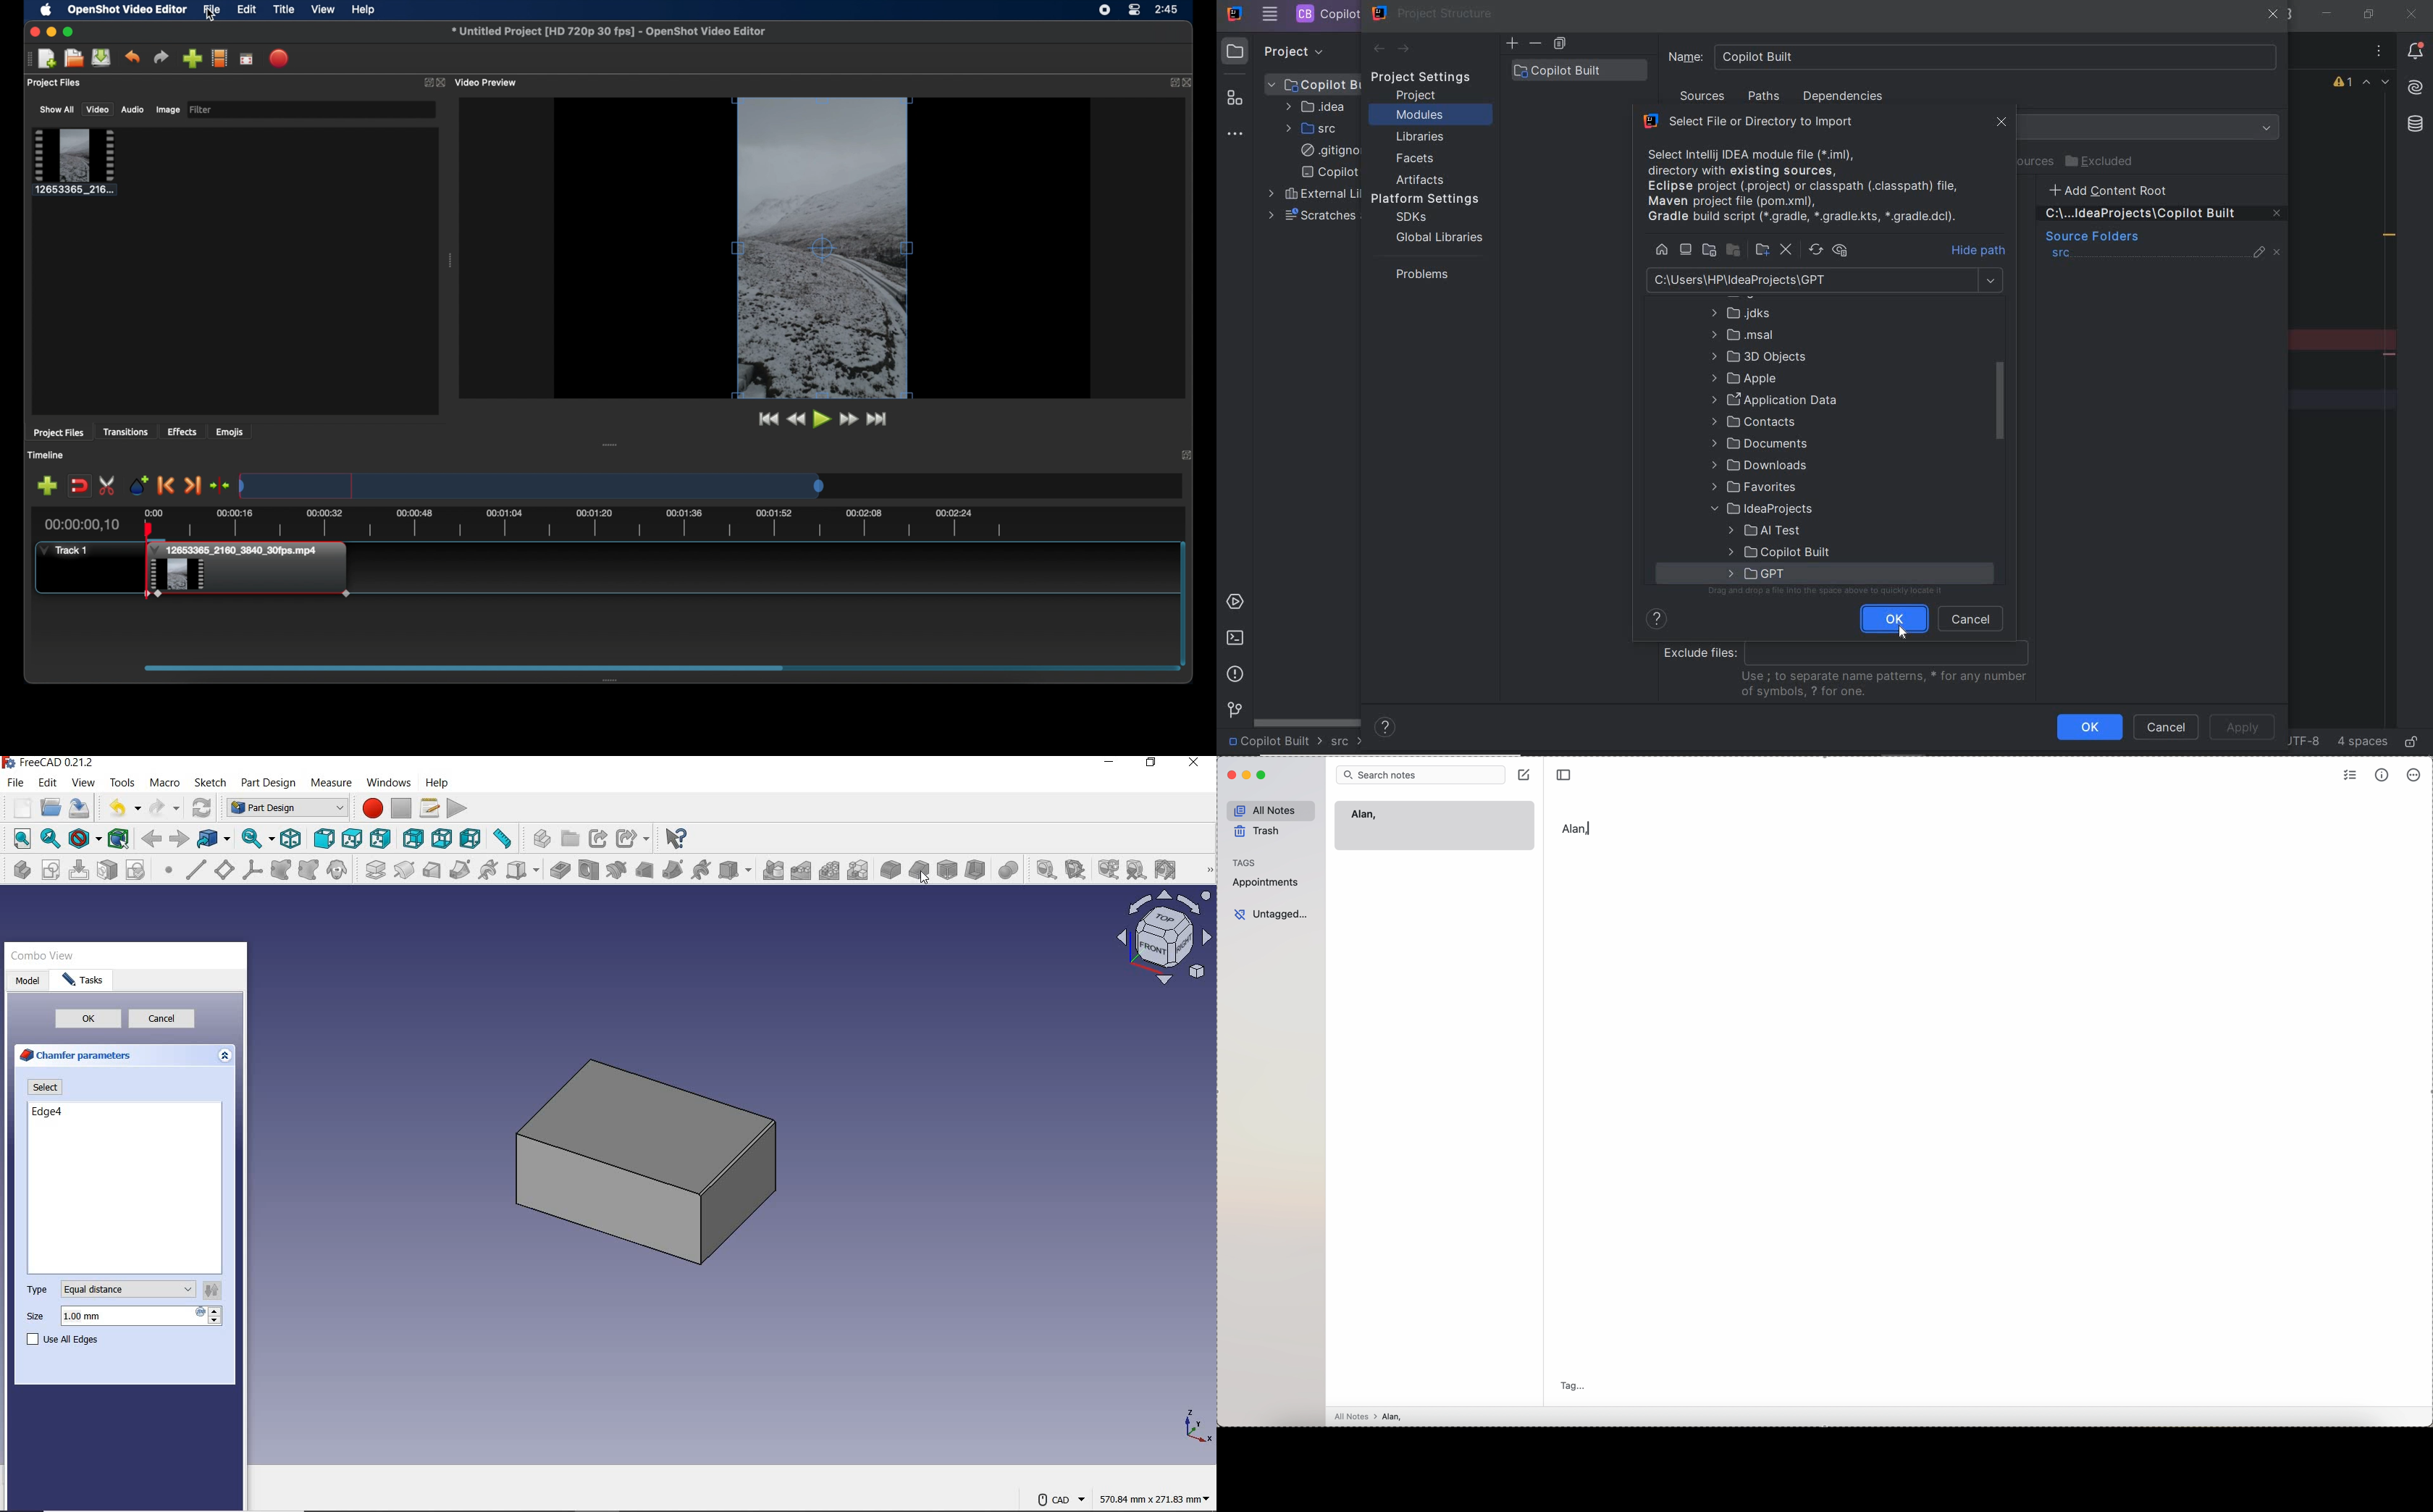 This screenshot has height=1512, width=2436. Describe the element at coordinates (1193, 764) in the screenshot. I see `close` at that location.